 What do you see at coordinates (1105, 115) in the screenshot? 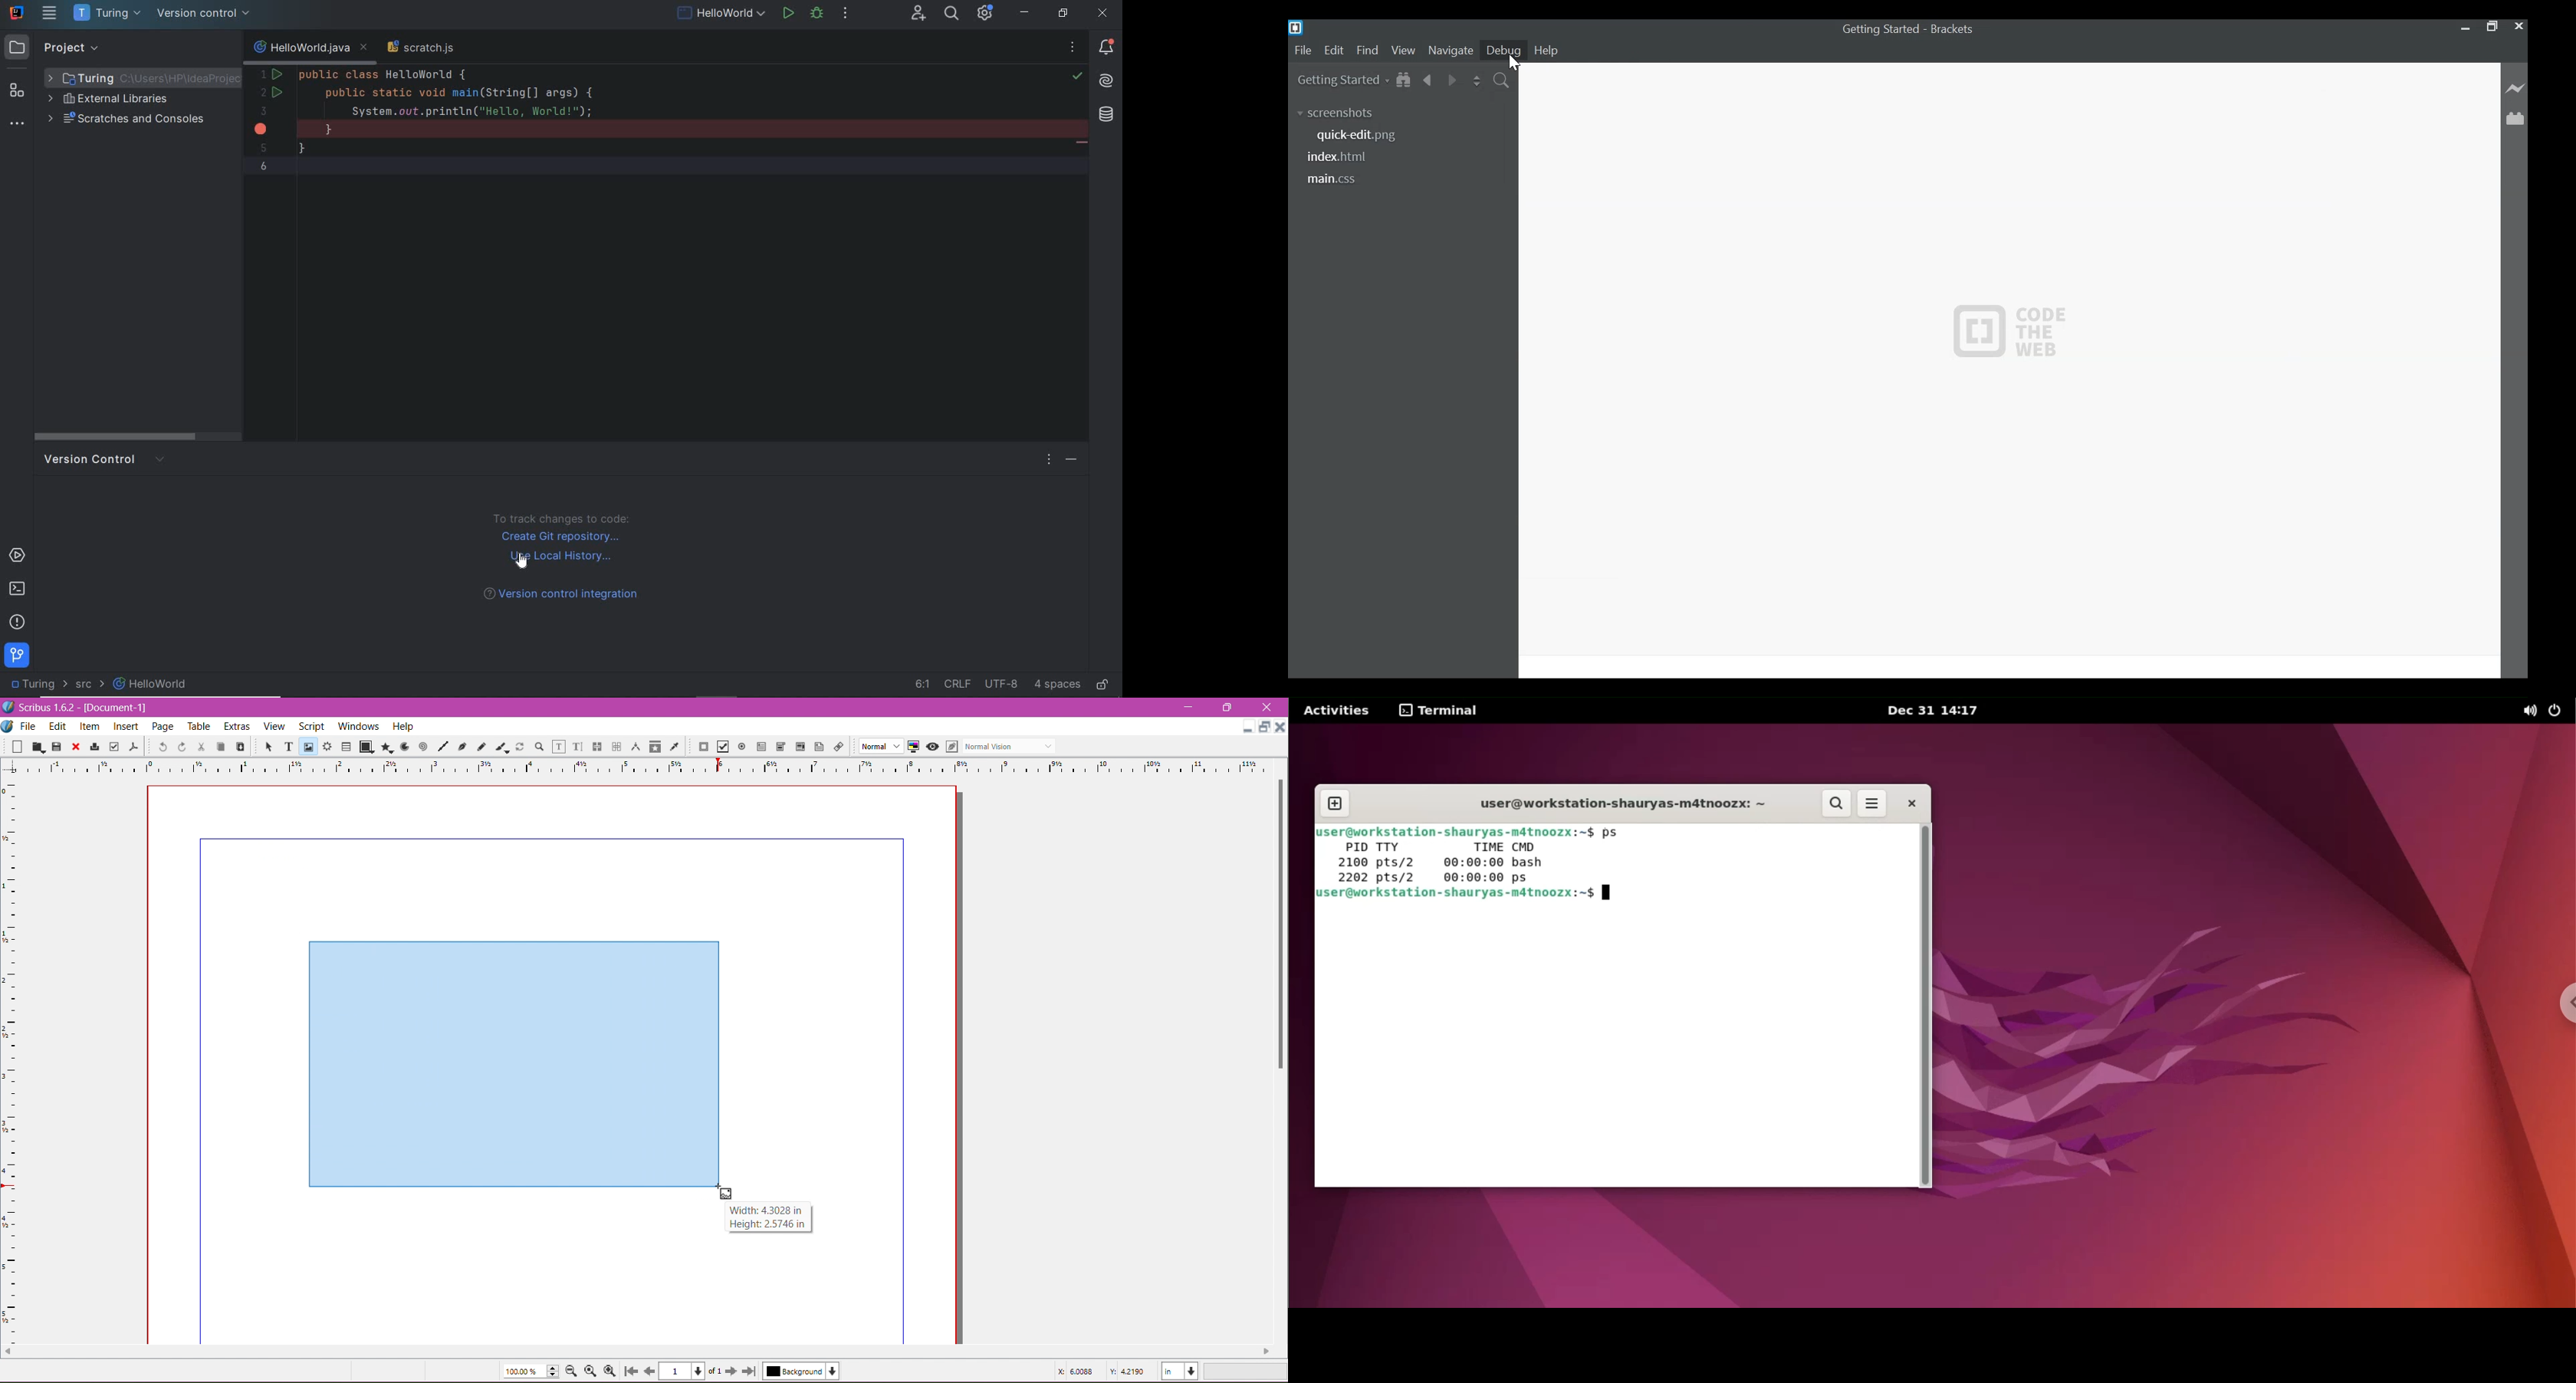
I see `database` at bounding box center [1105, 115].